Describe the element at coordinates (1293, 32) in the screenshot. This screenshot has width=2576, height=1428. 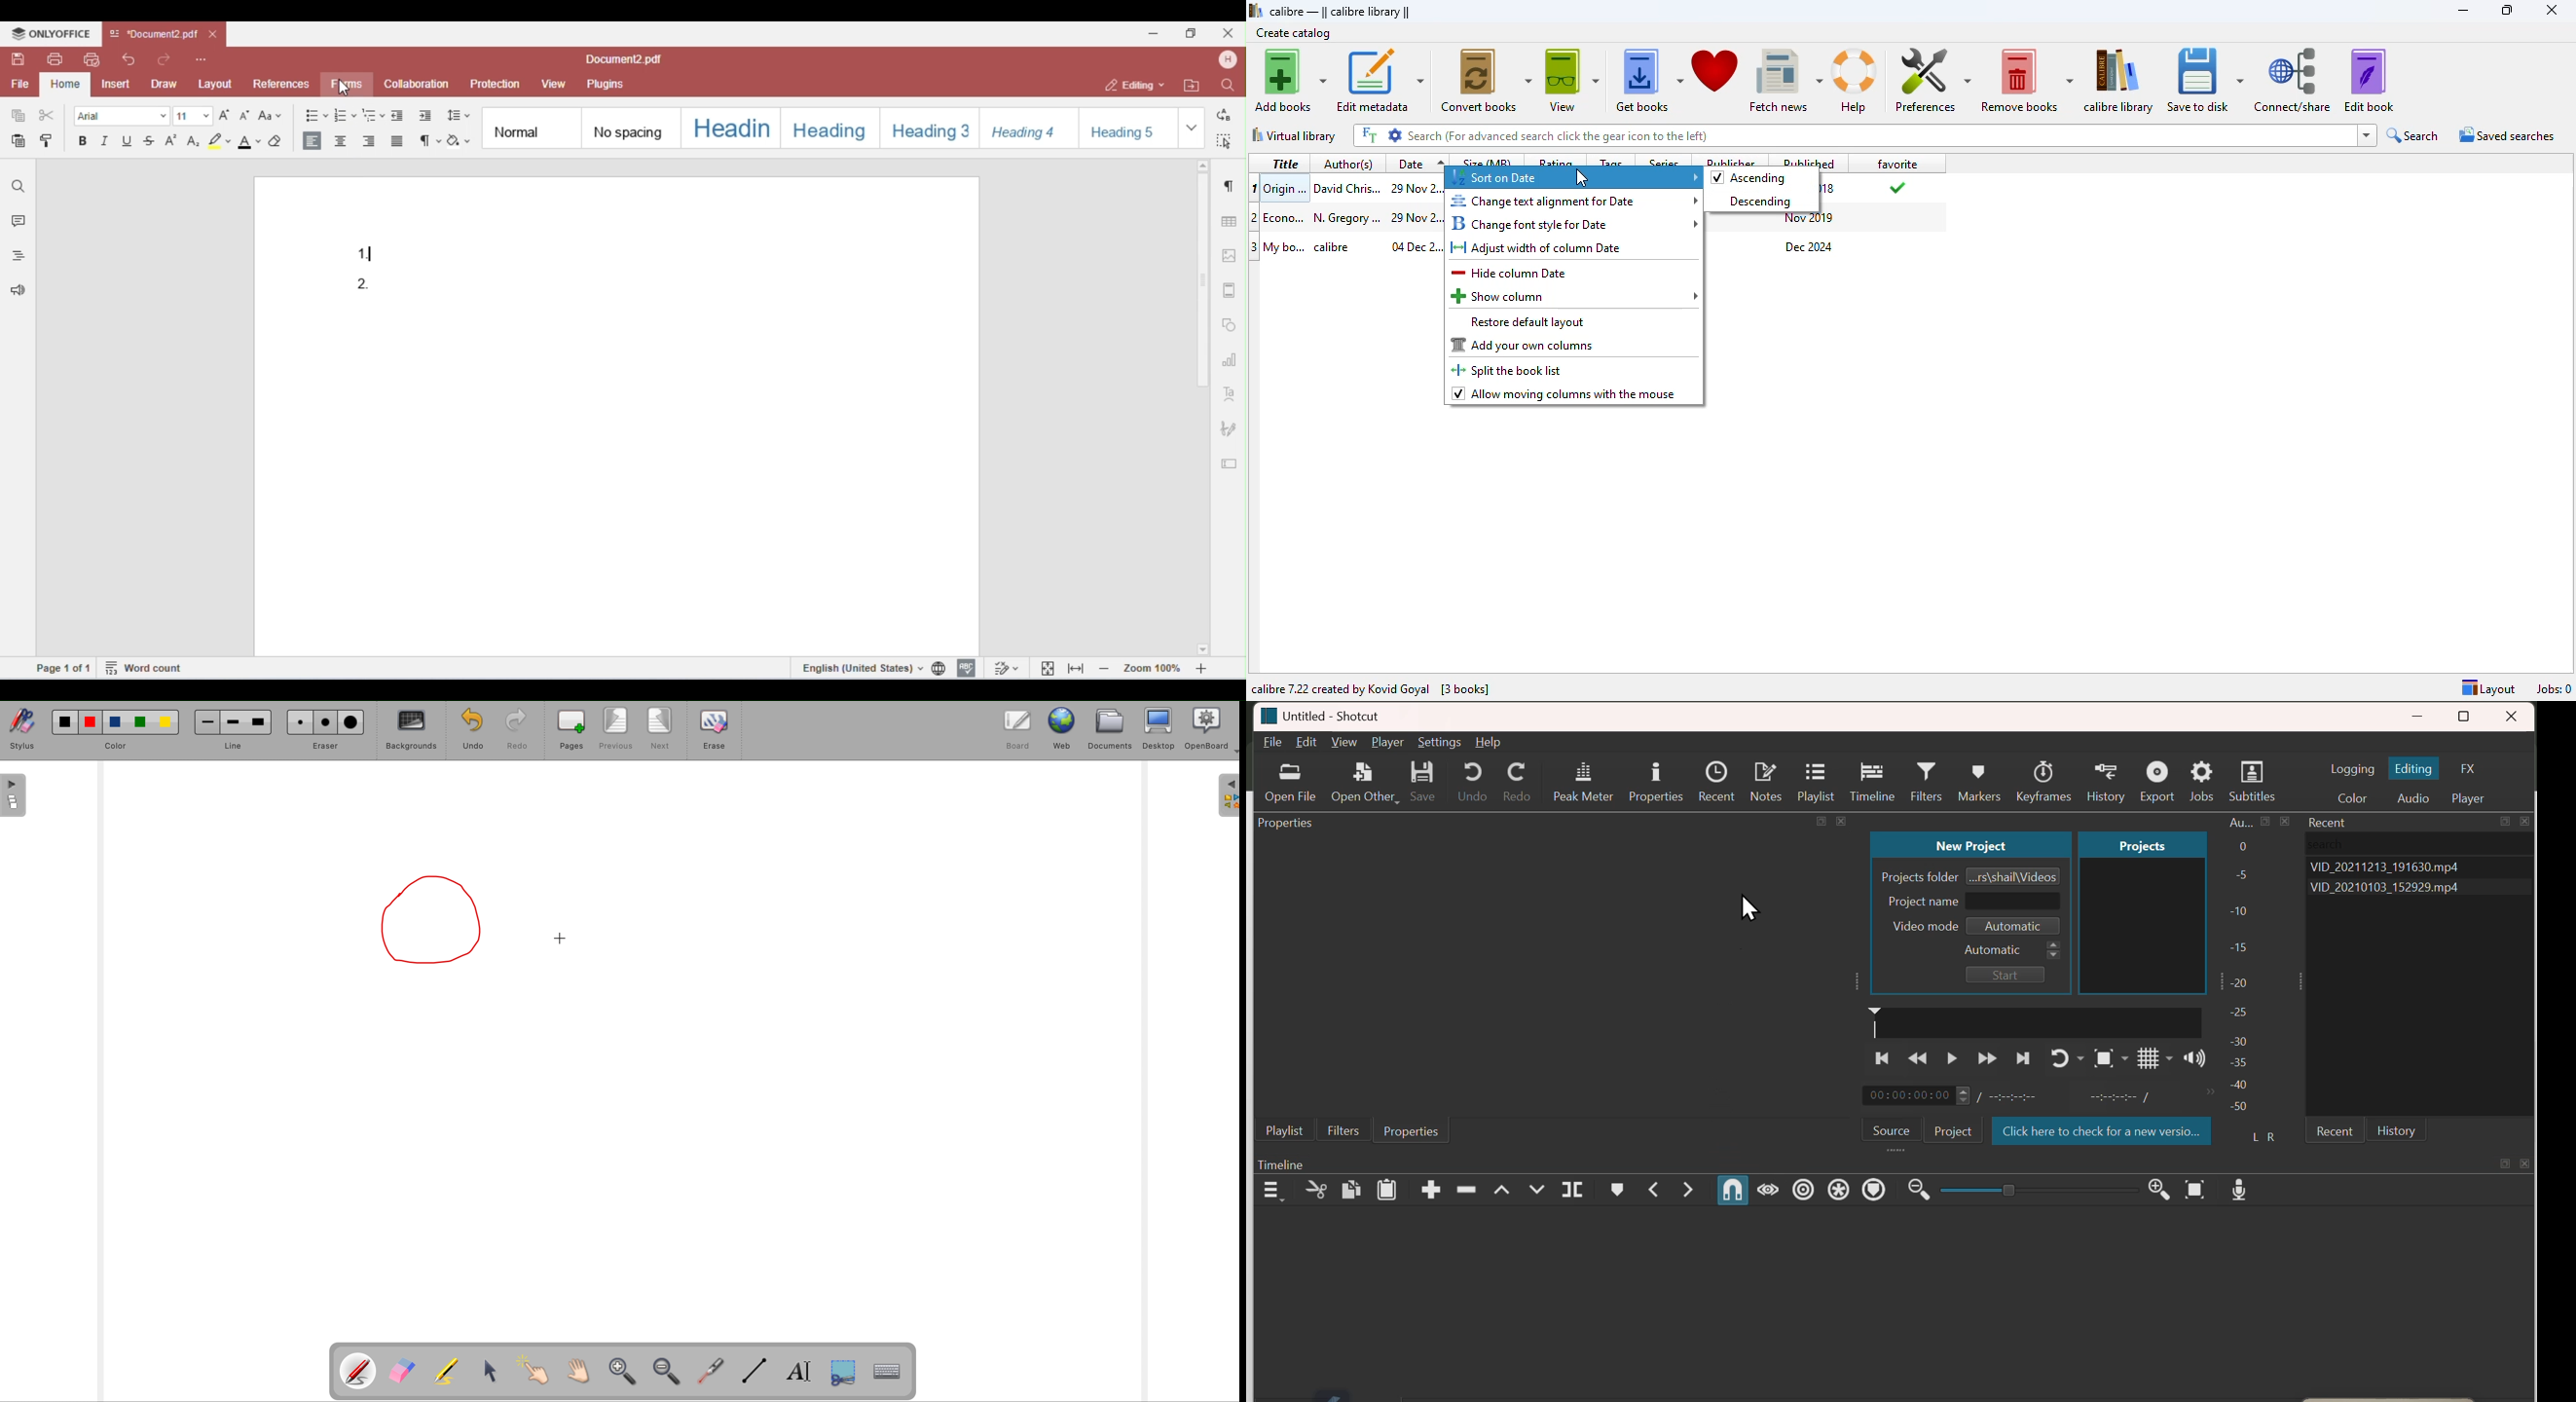
I see `create catalog` at that location.